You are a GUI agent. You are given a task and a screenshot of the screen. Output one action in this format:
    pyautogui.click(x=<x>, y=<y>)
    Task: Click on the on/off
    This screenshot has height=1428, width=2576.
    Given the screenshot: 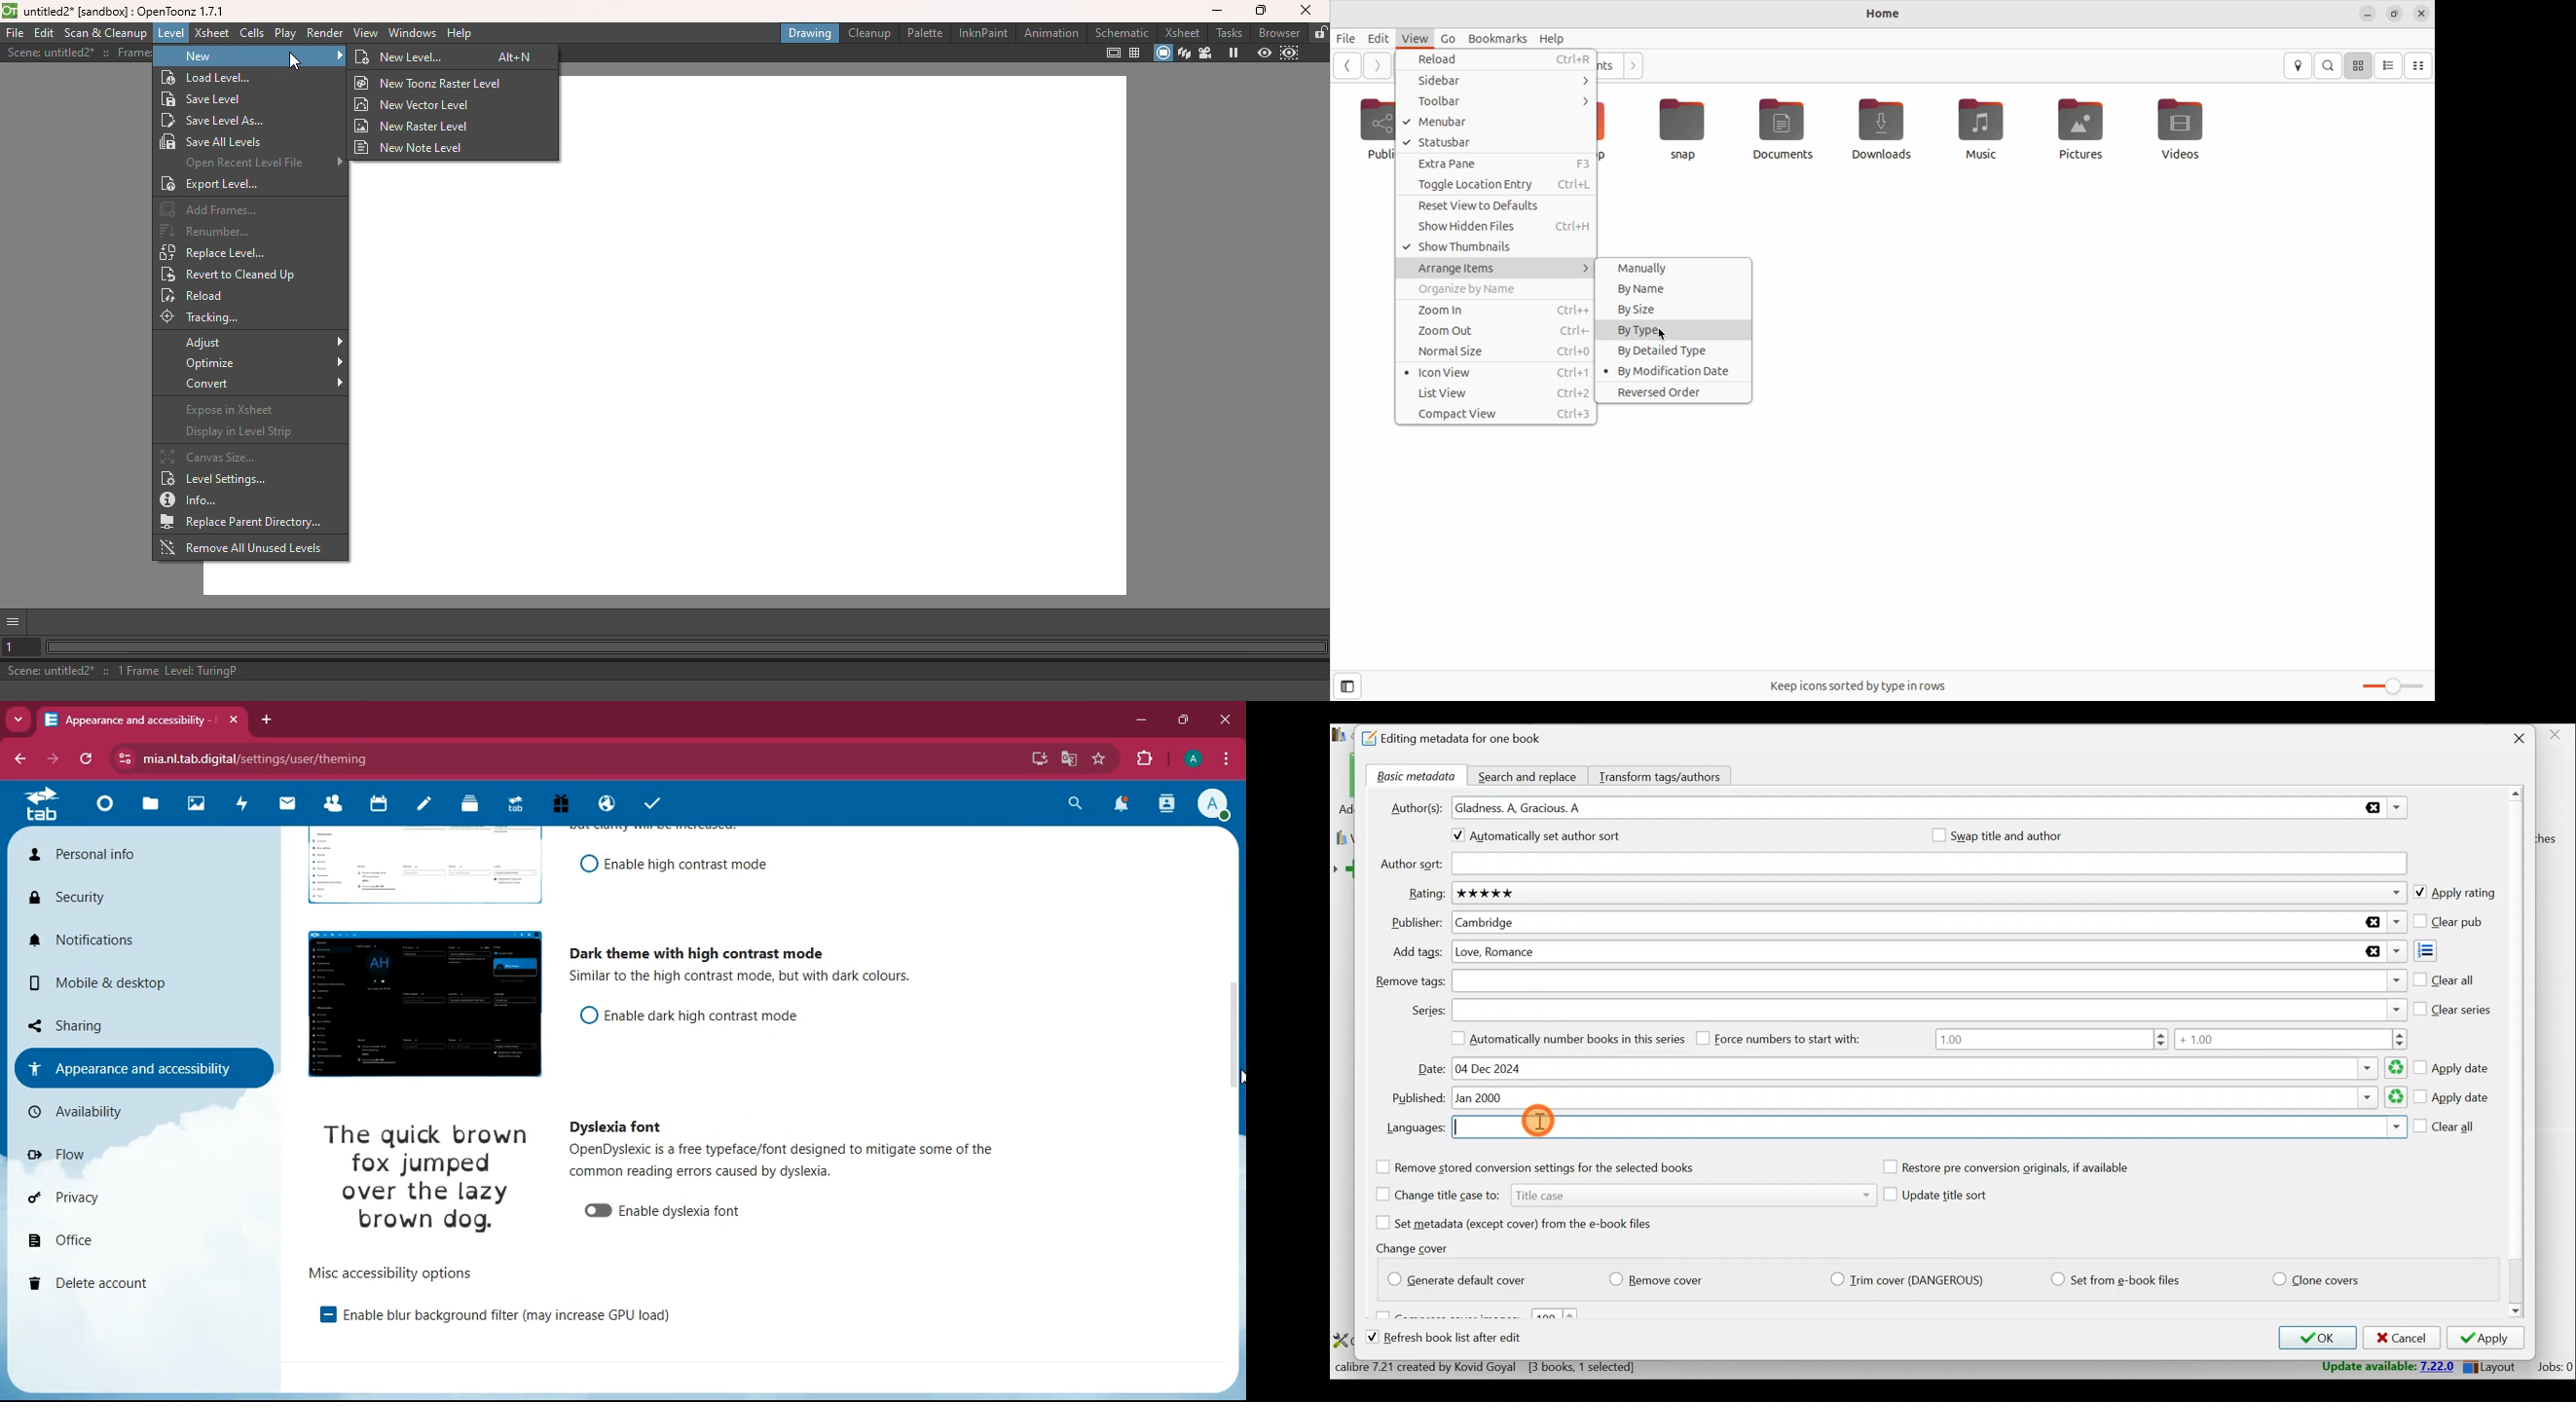 What is the action you would take?
    pyautogui.click(x=593, y=1211)
    